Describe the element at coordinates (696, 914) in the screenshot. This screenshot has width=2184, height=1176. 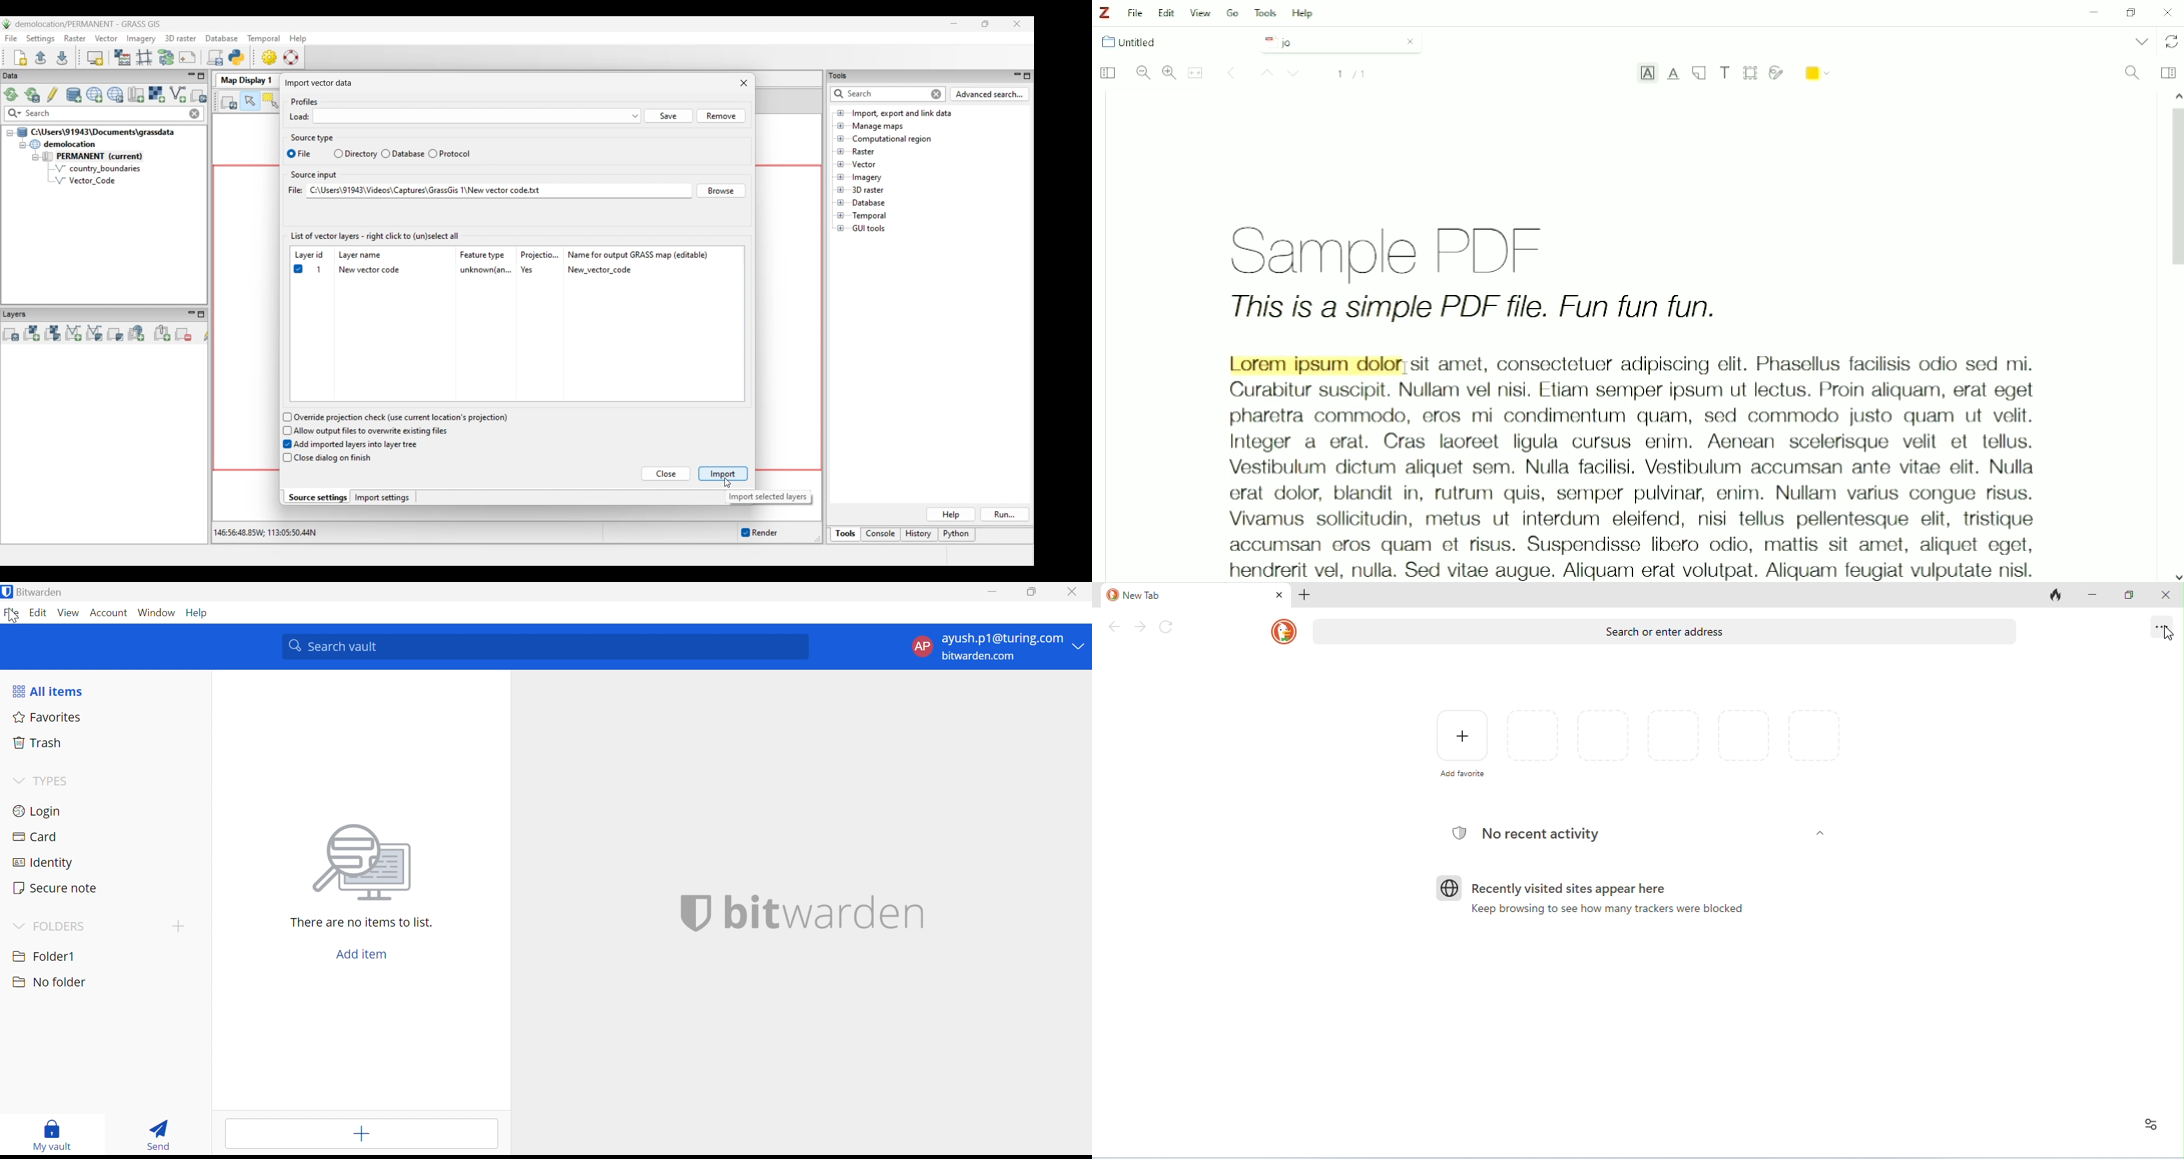
I see `bitwarden logo` at that location.